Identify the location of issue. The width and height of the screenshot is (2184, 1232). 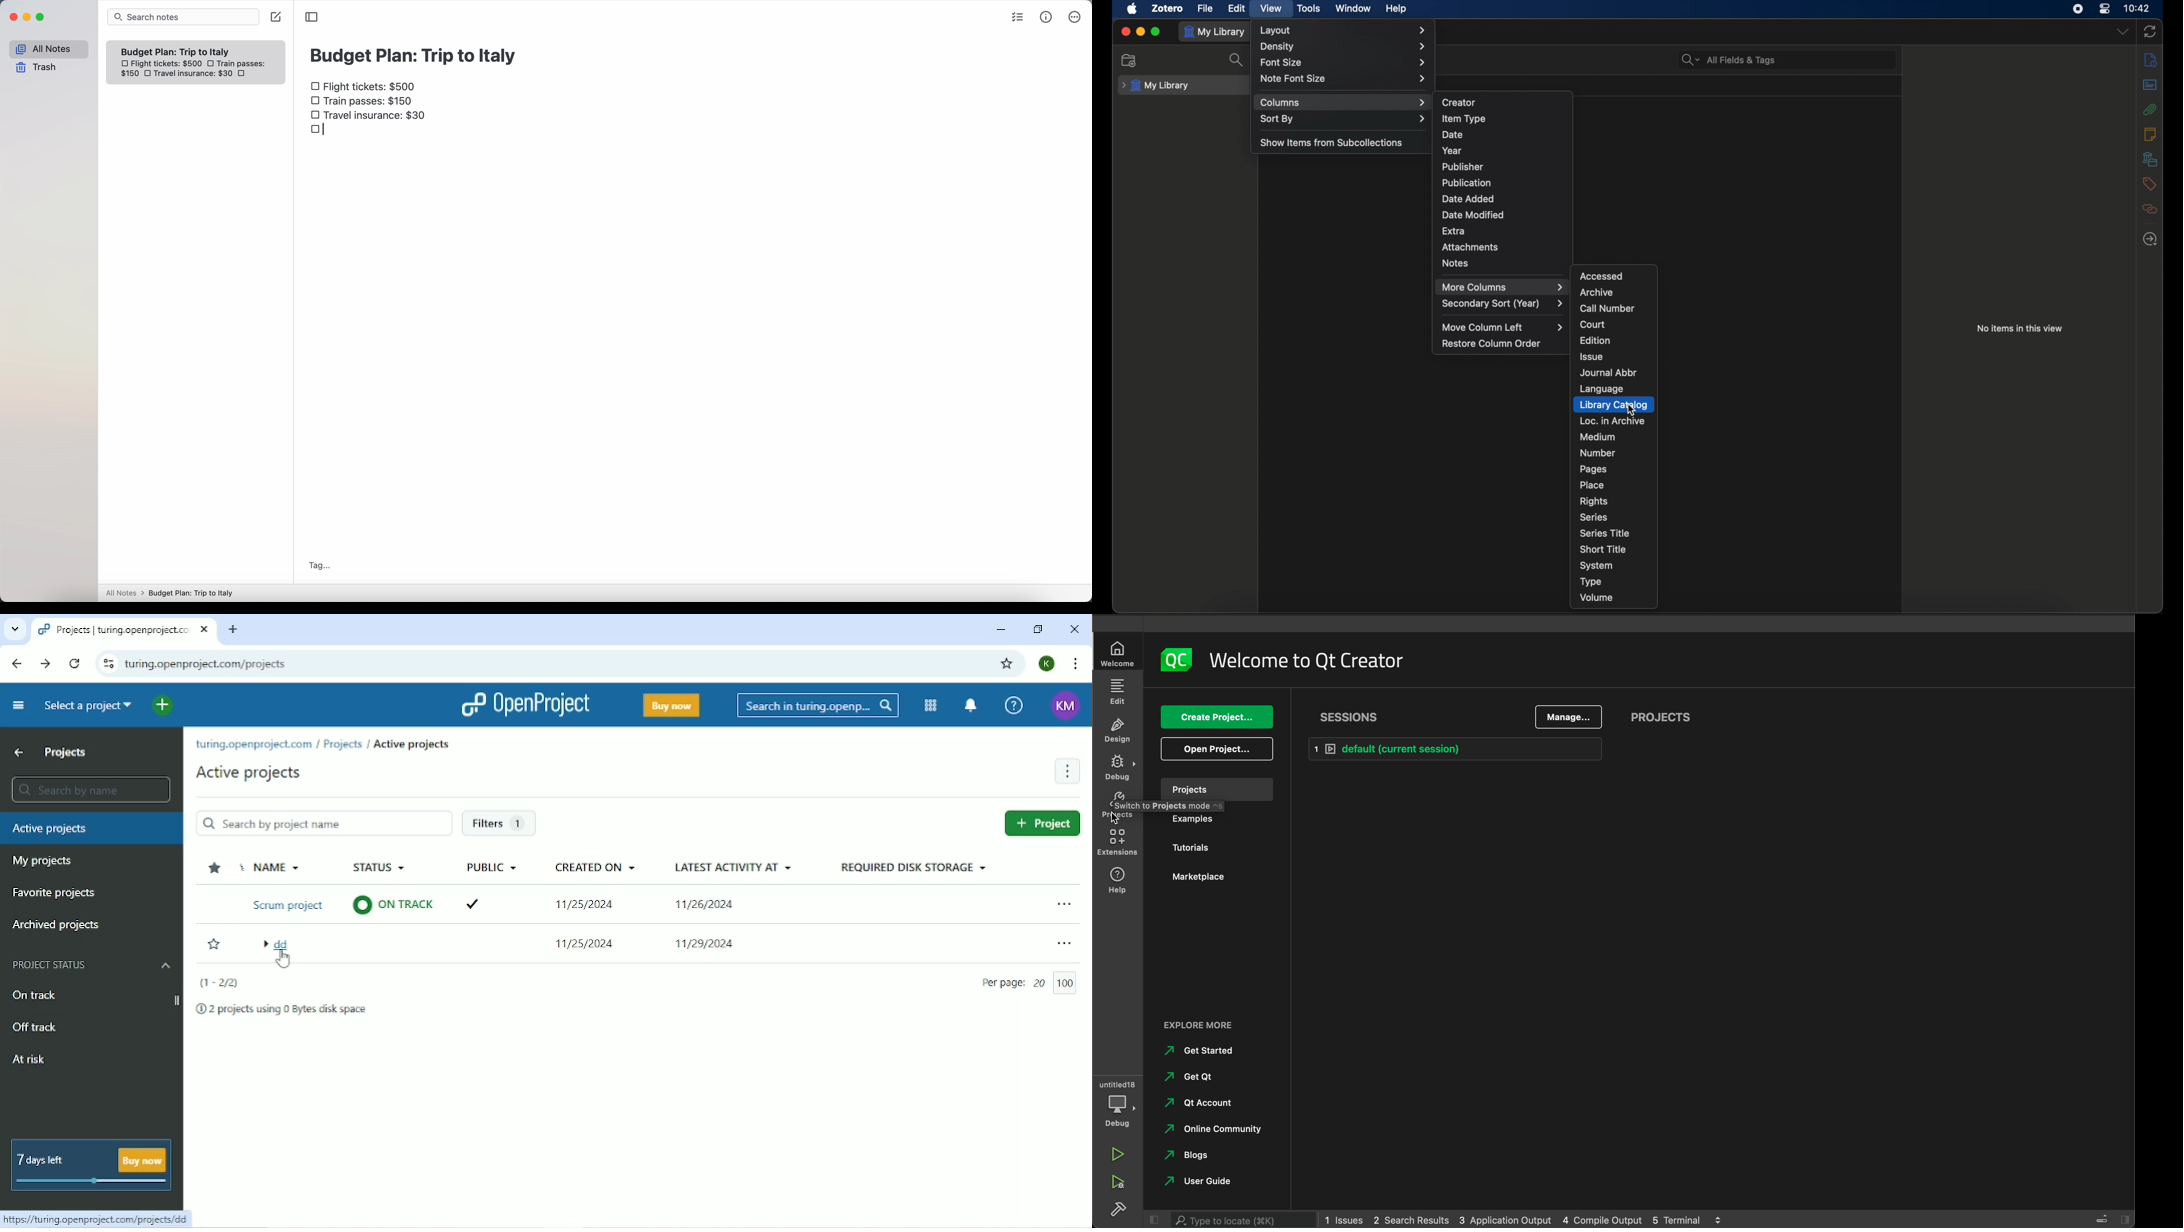
(1592, 357).